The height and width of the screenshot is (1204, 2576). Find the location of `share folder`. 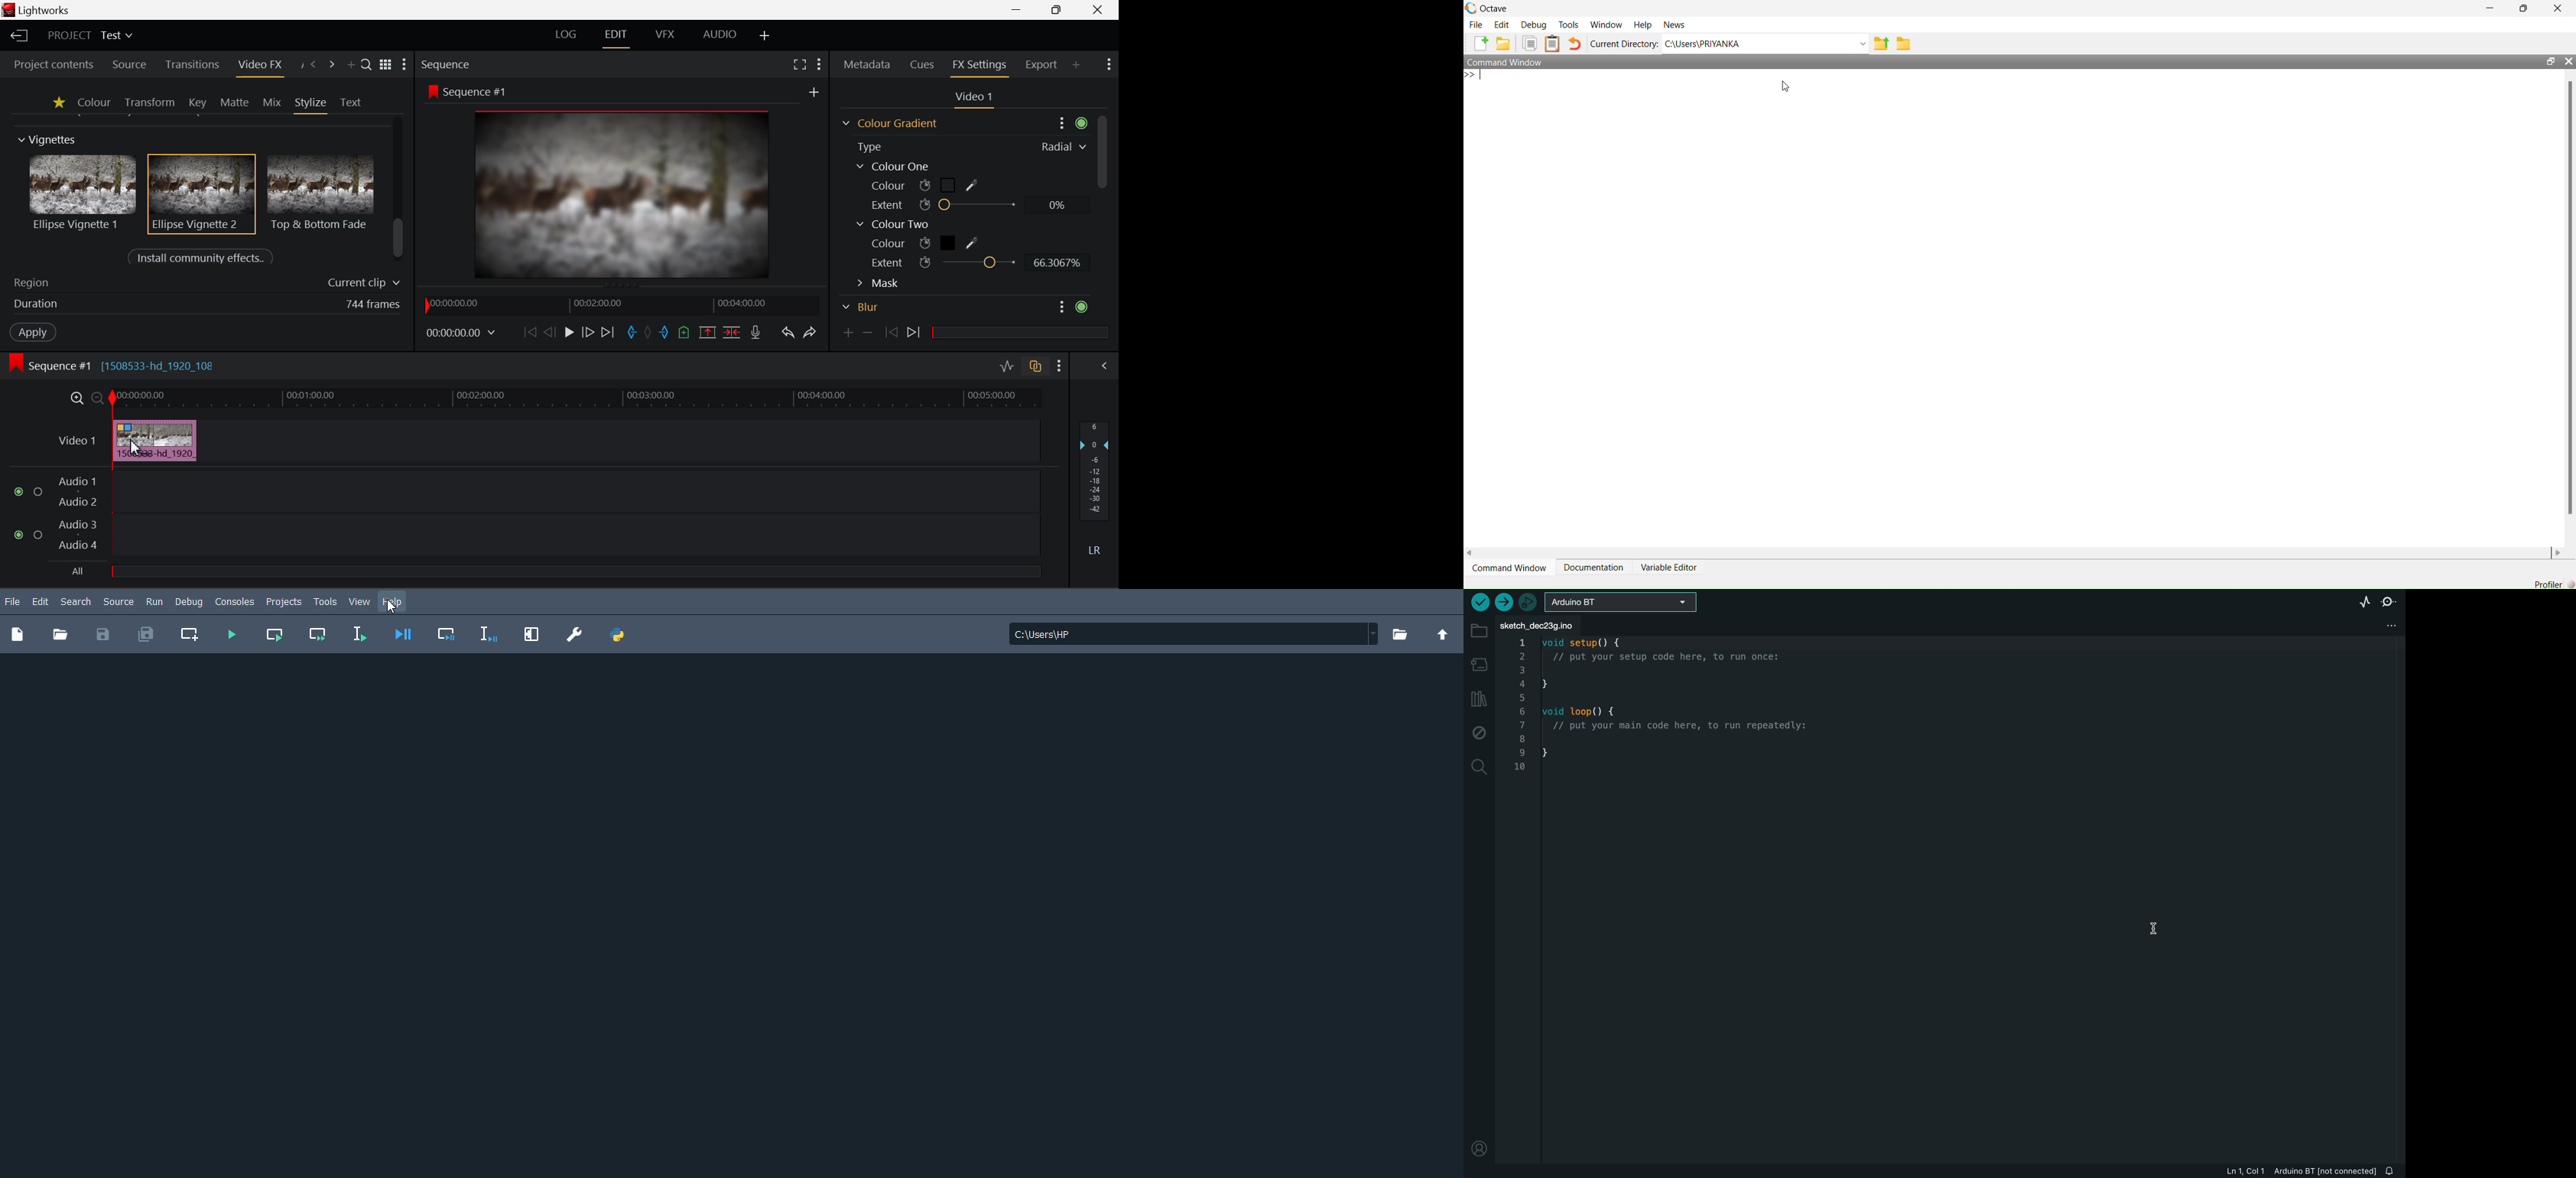

share folder is located at coordinates (1882, 43).